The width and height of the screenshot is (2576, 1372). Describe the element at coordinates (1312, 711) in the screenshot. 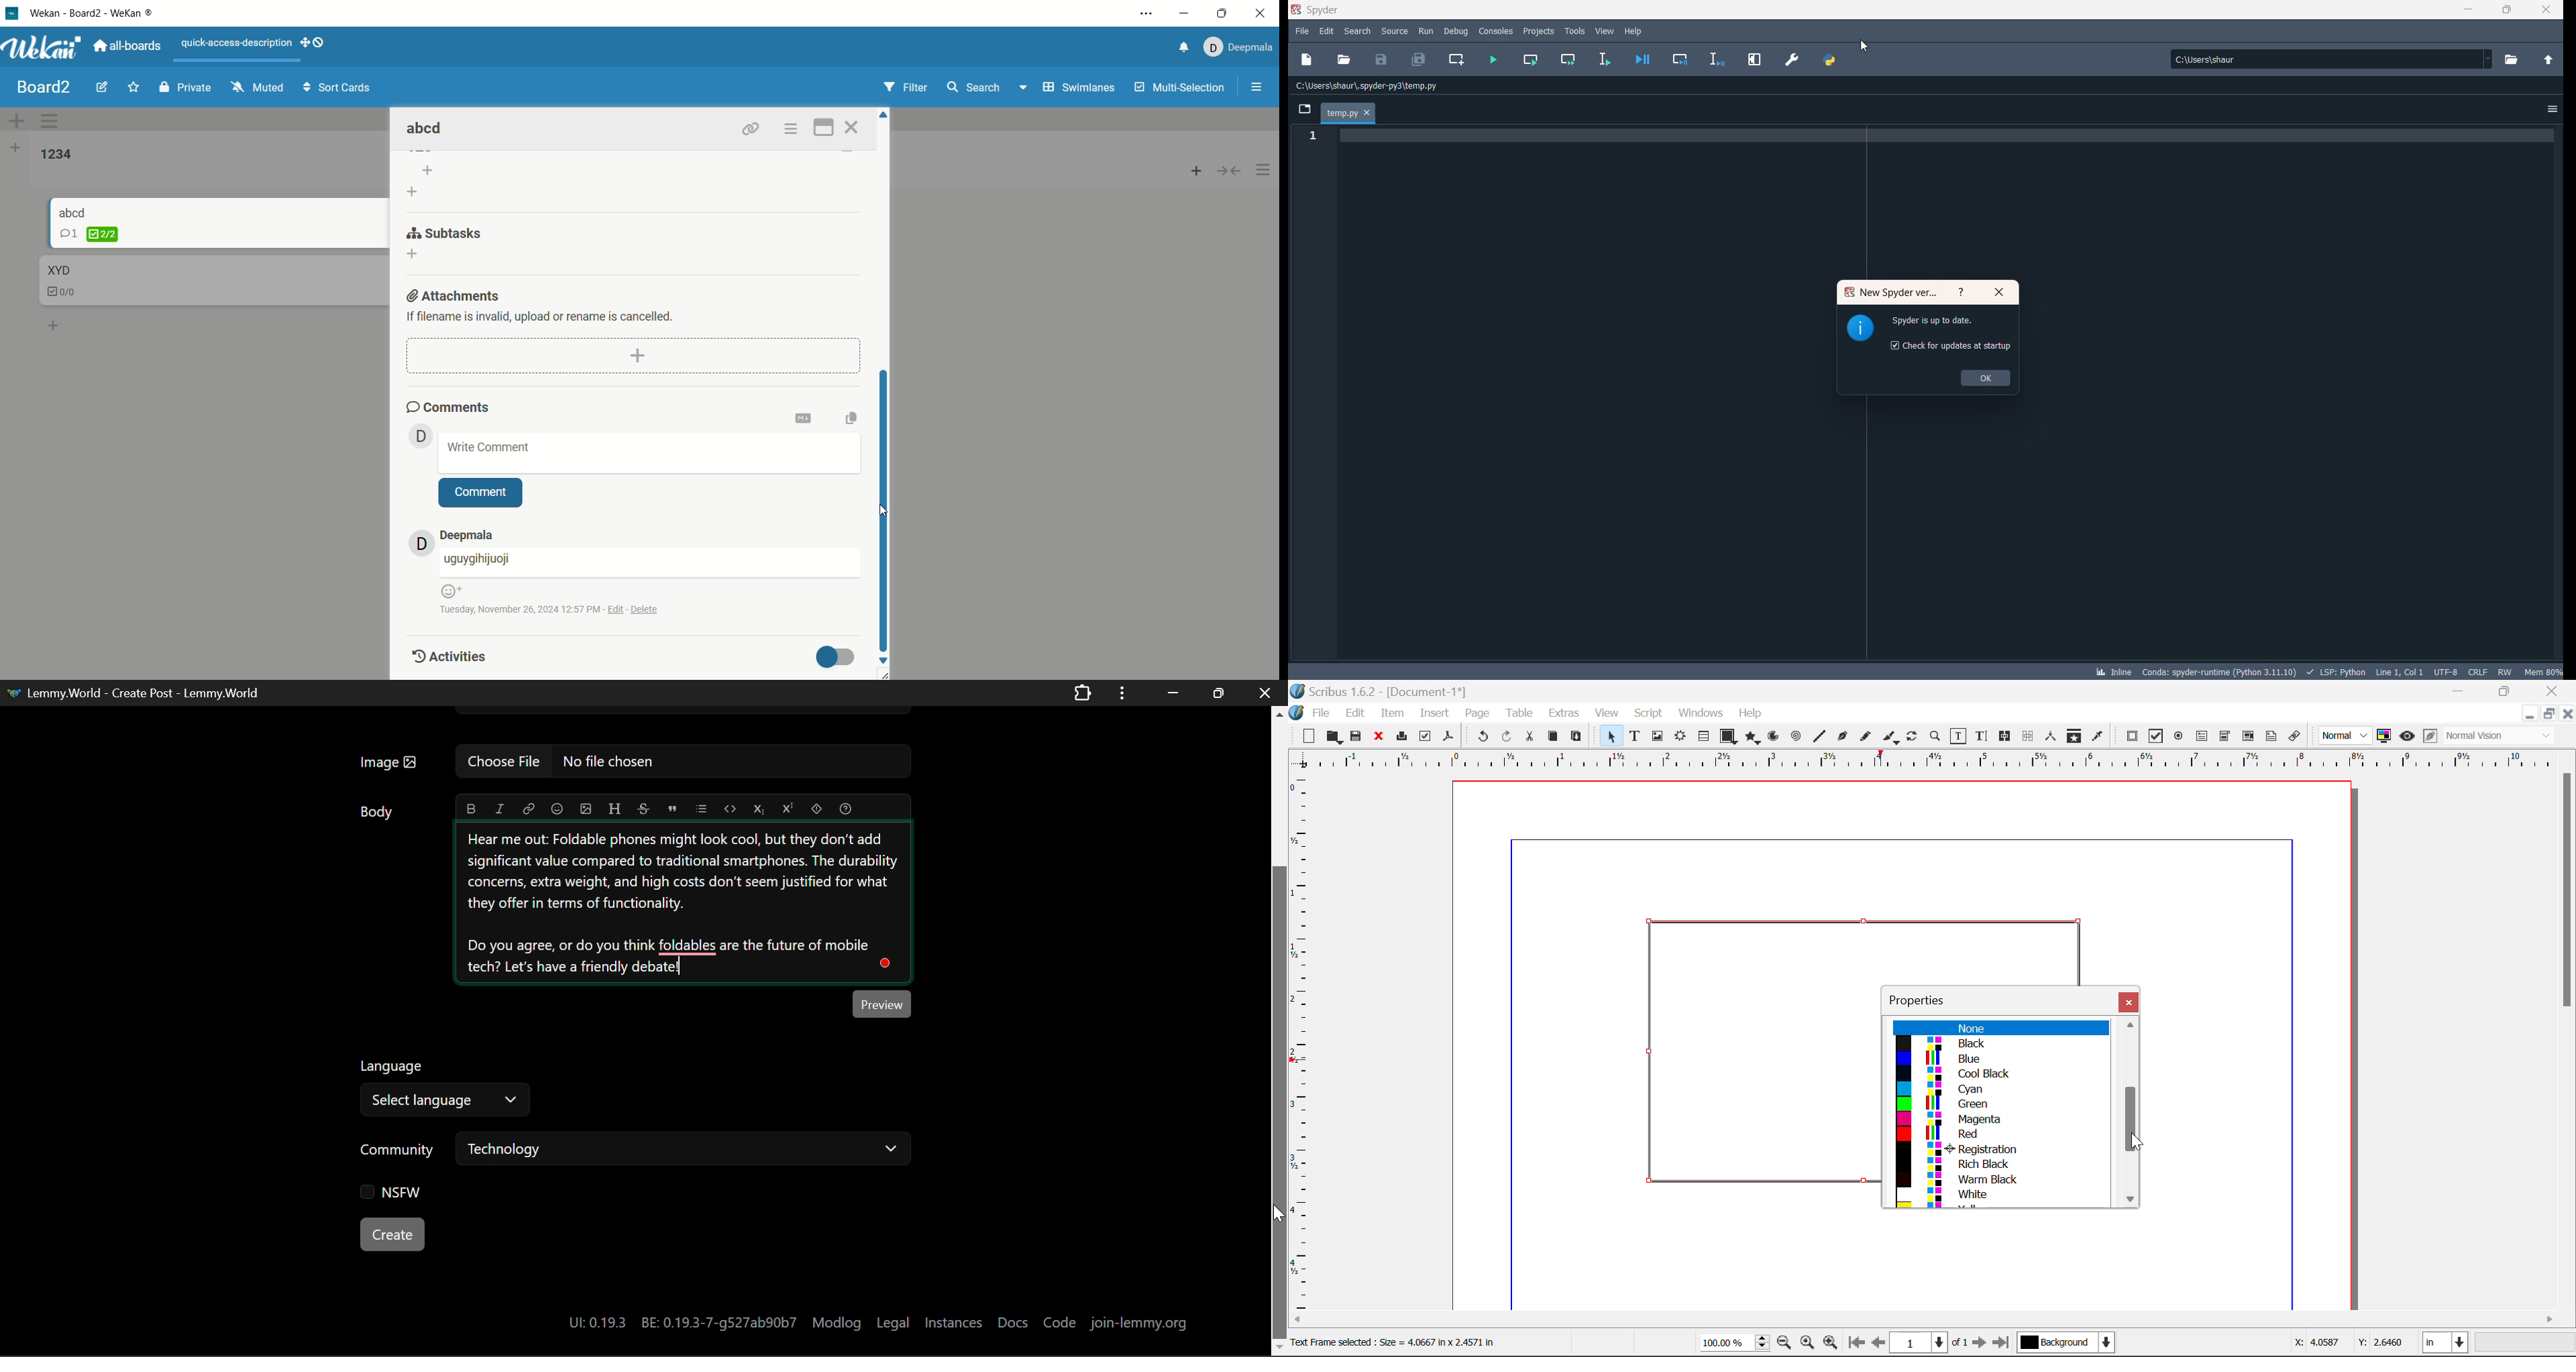

I see `File` at that location.